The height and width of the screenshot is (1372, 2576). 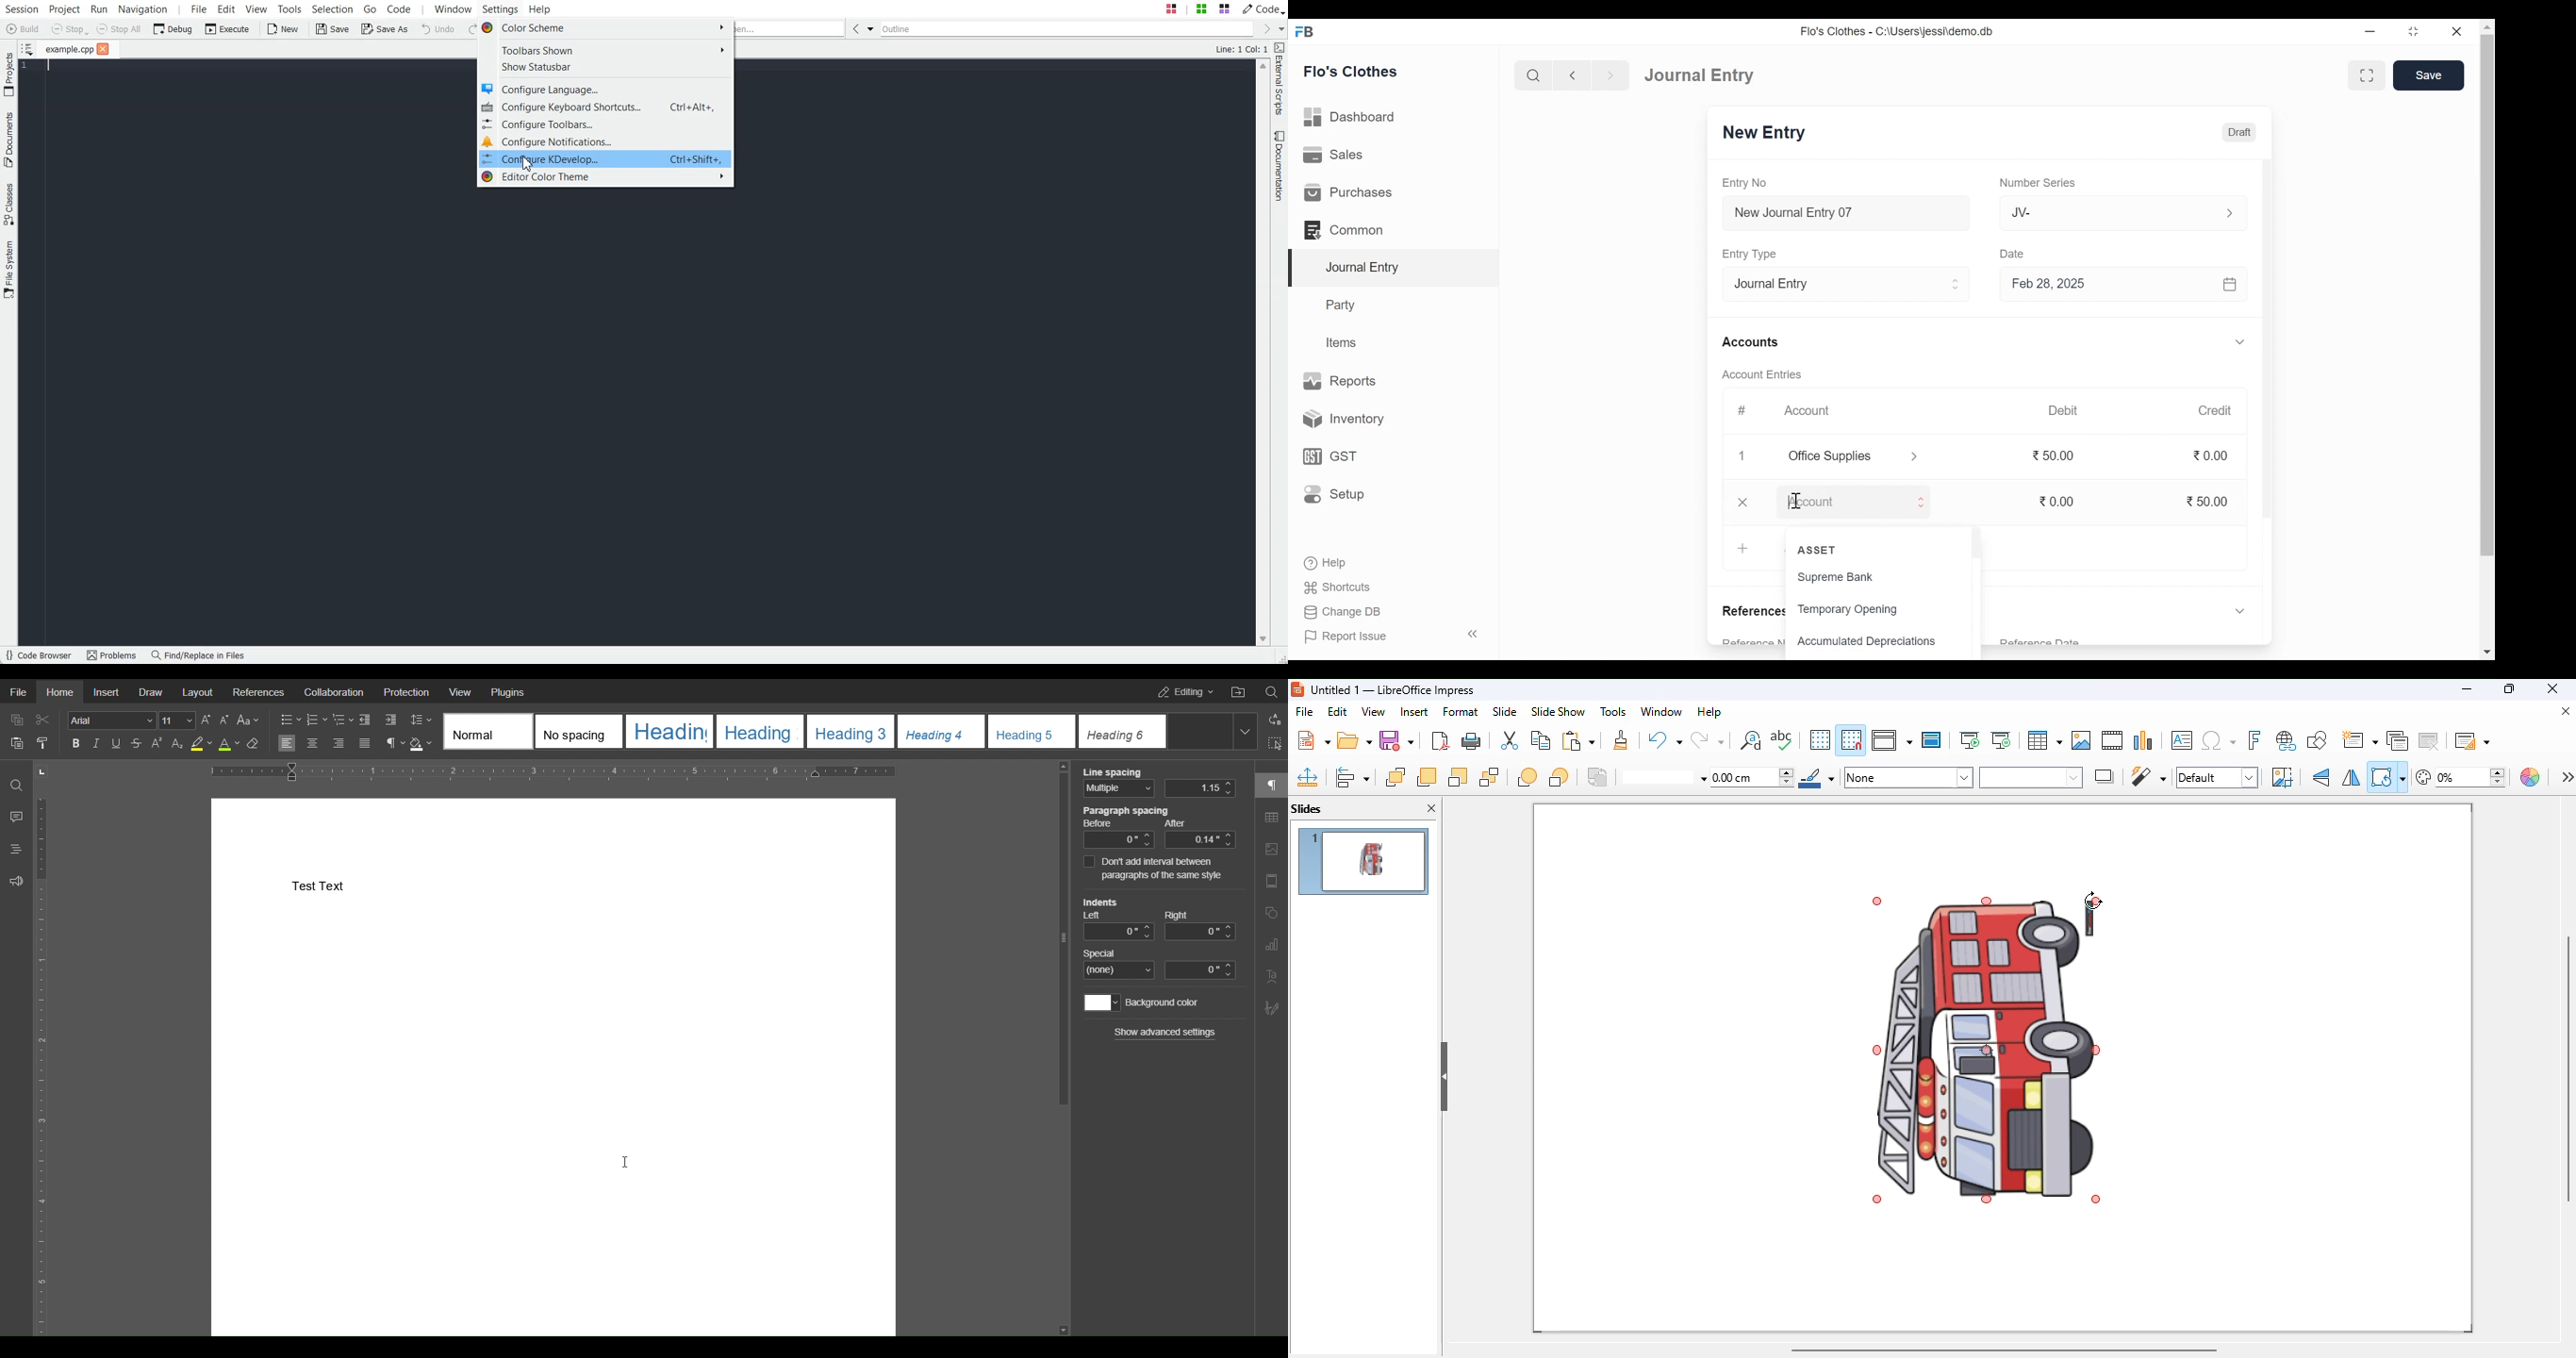 I want to click on Account, so click(x=1841, y=502).